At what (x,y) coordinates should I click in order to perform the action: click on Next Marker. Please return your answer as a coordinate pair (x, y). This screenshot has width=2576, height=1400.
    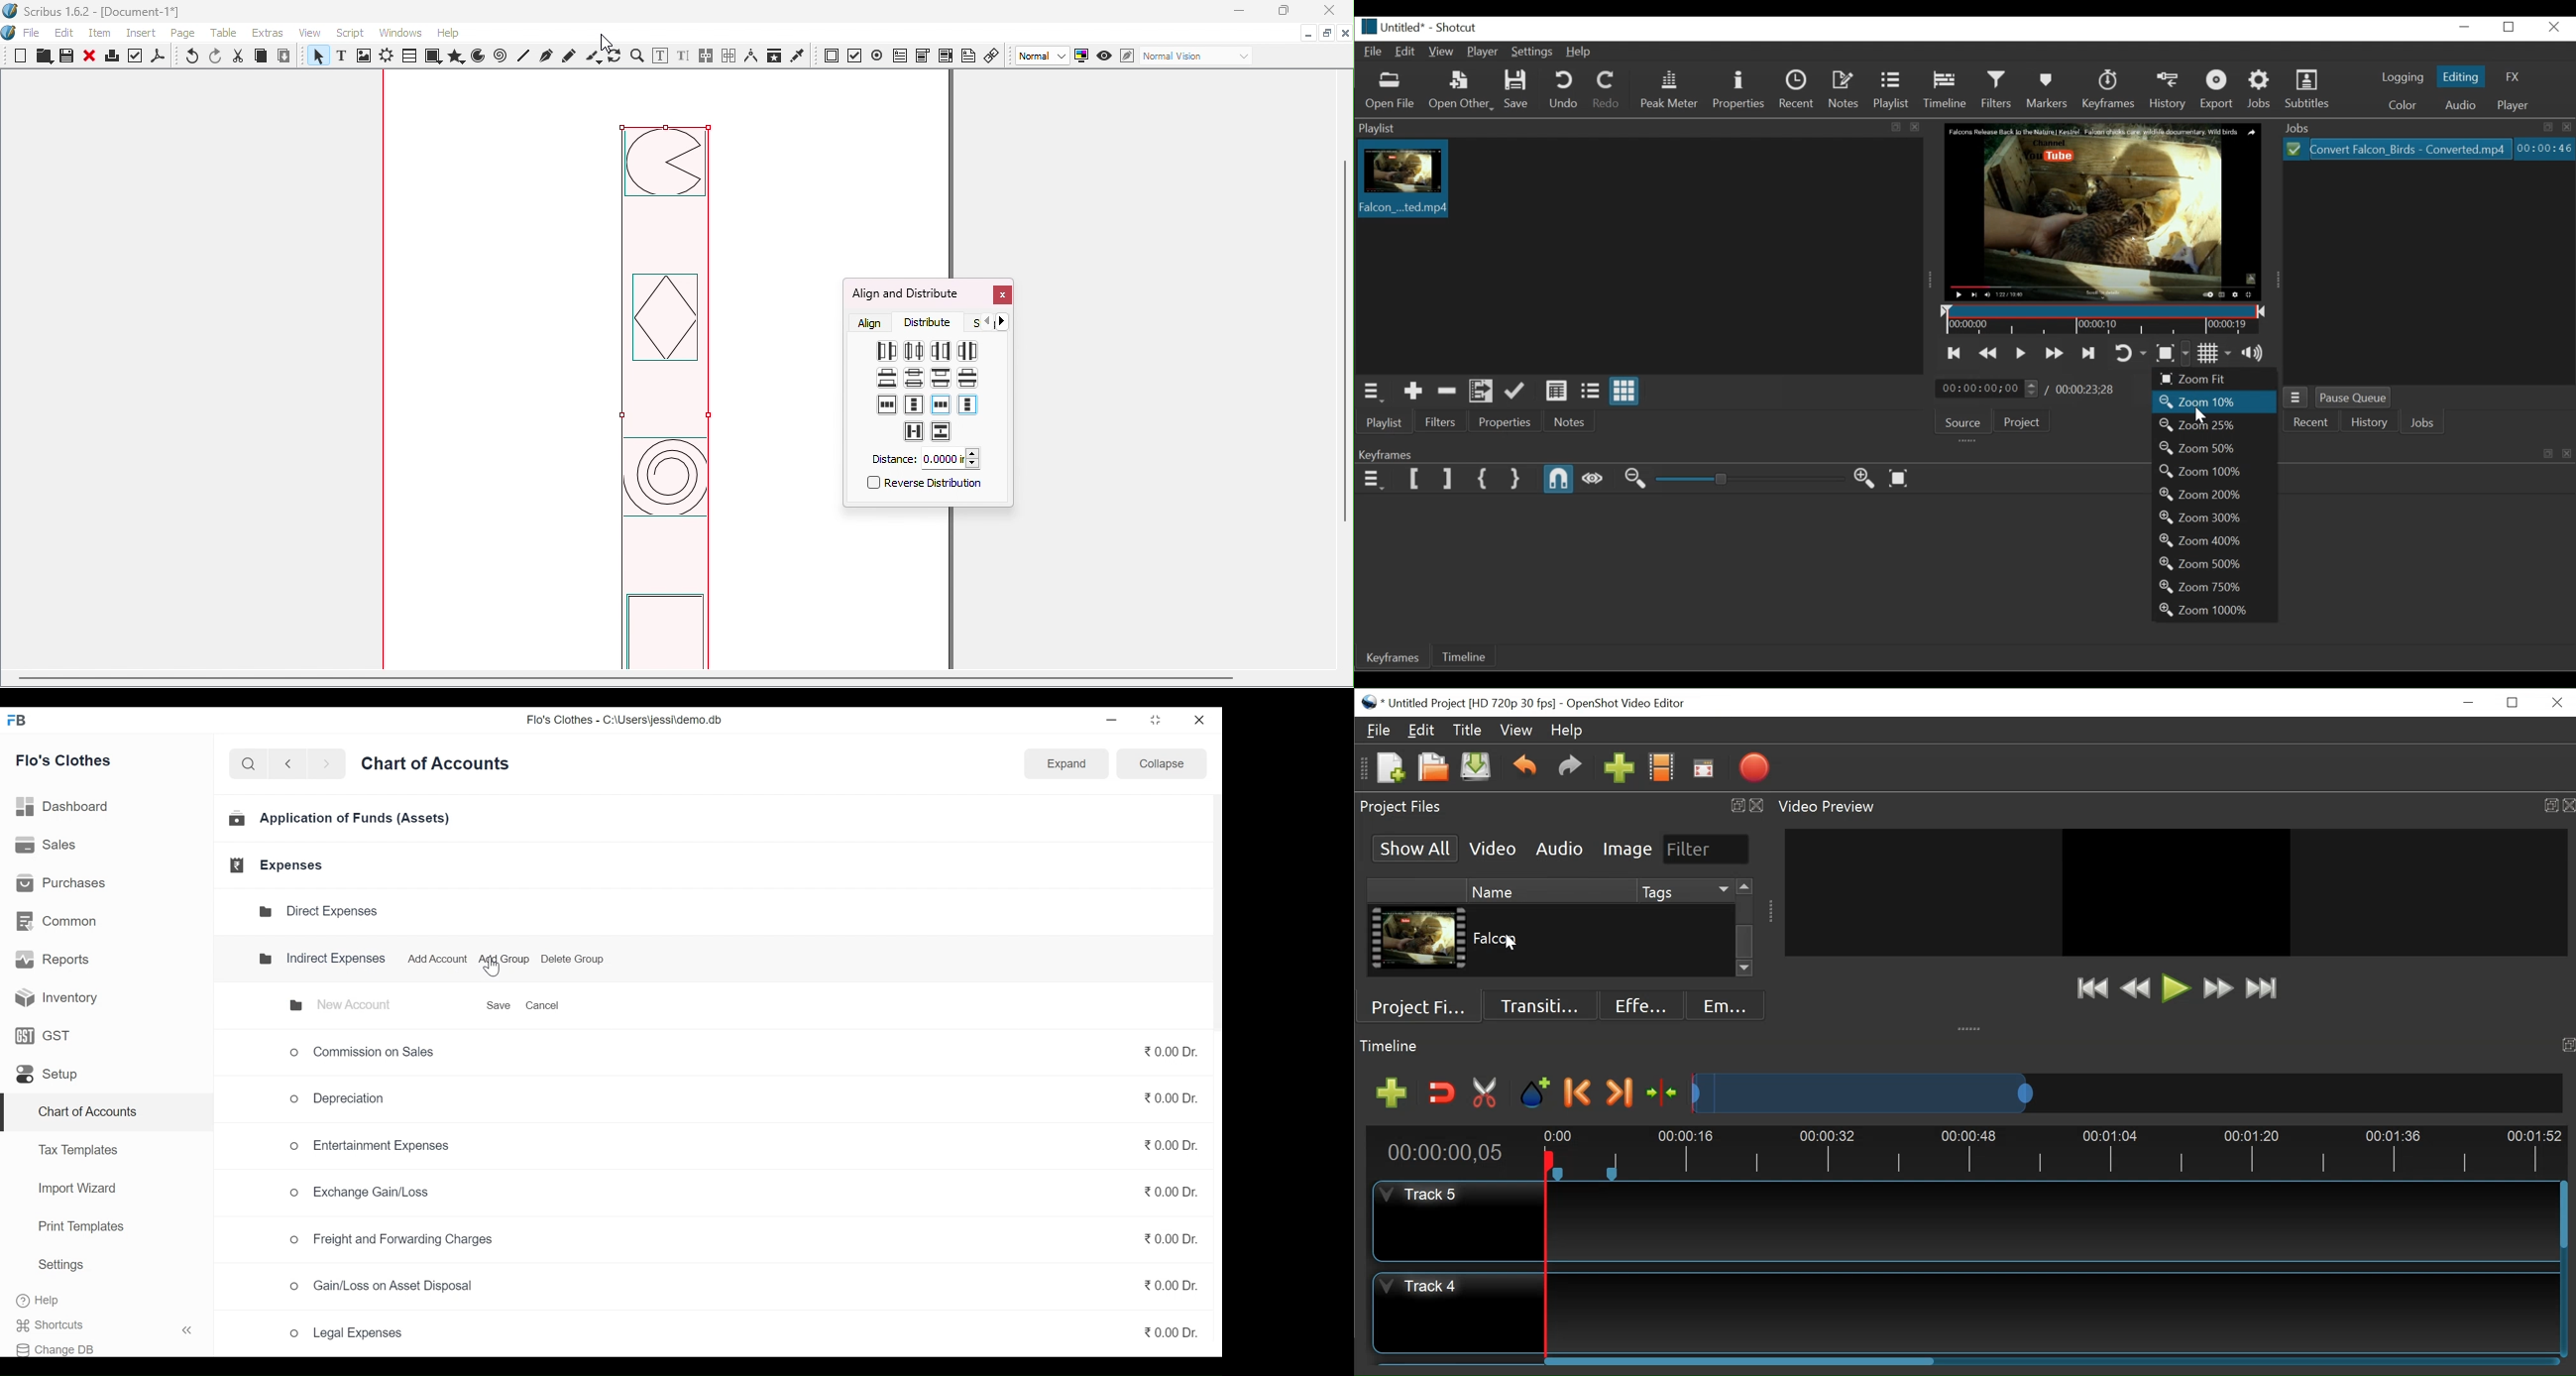
    Looking at the image, I should click on (1620, 1093).